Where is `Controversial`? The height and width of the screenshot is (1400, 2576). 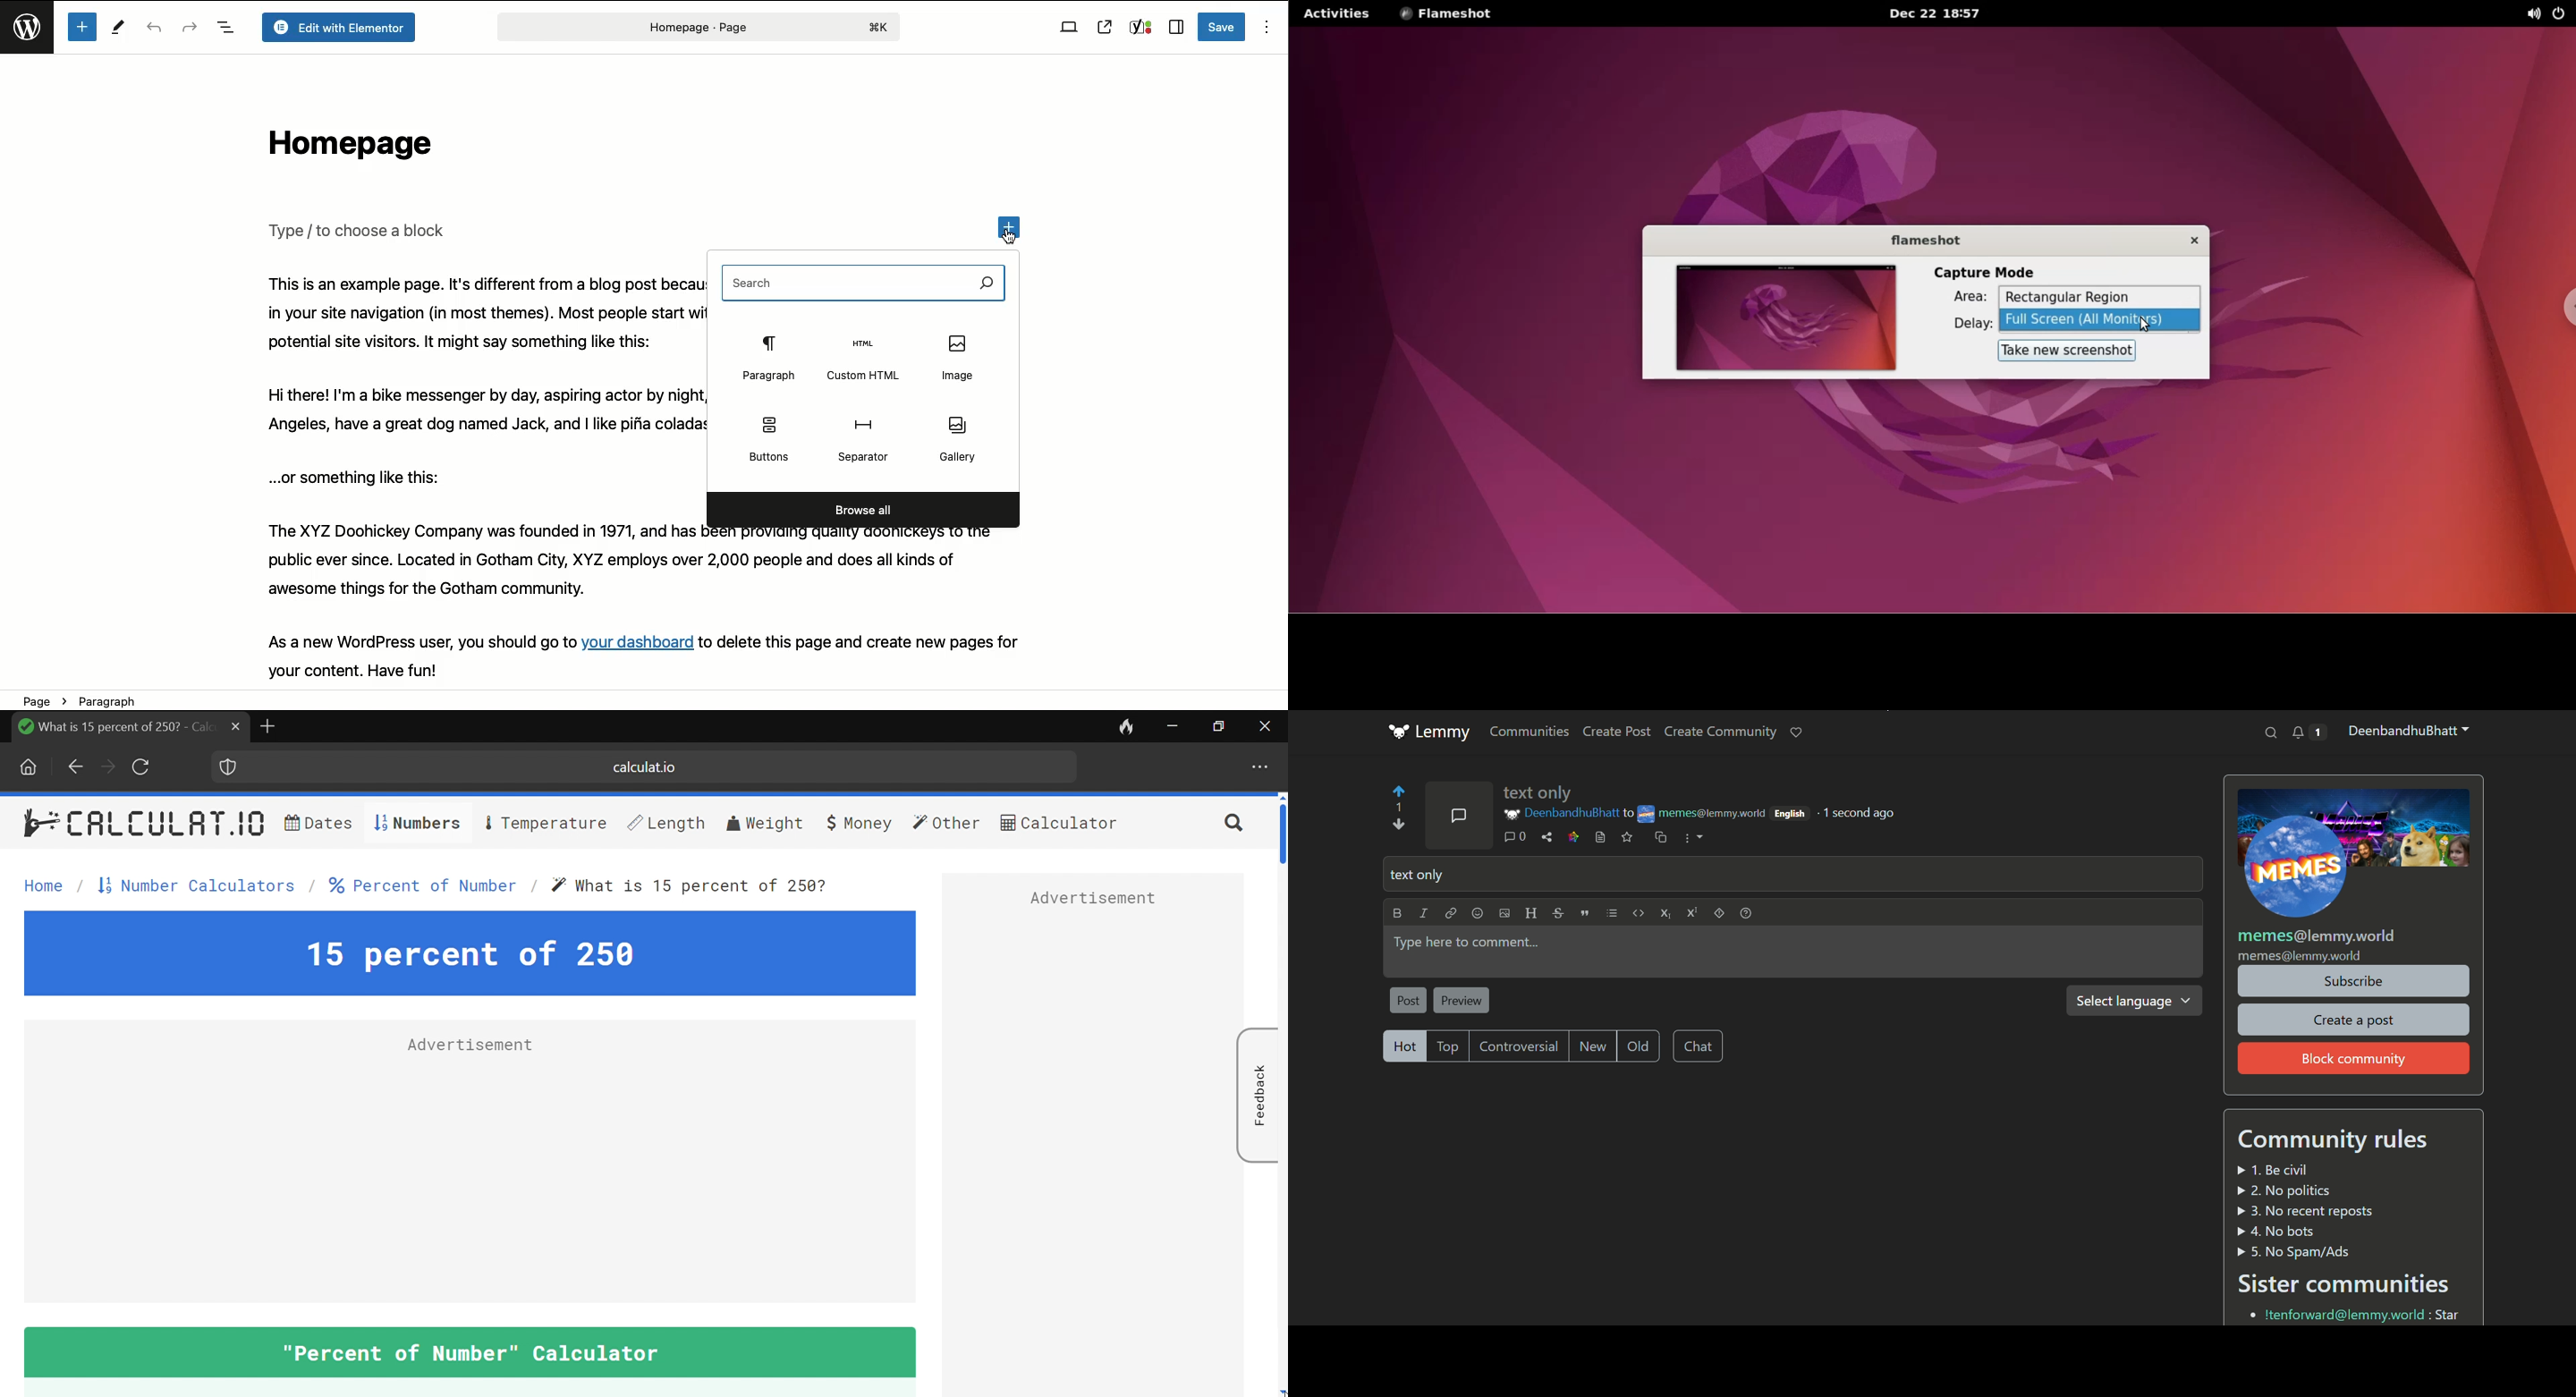 Controversial is located at coordinates (1520, 1046).